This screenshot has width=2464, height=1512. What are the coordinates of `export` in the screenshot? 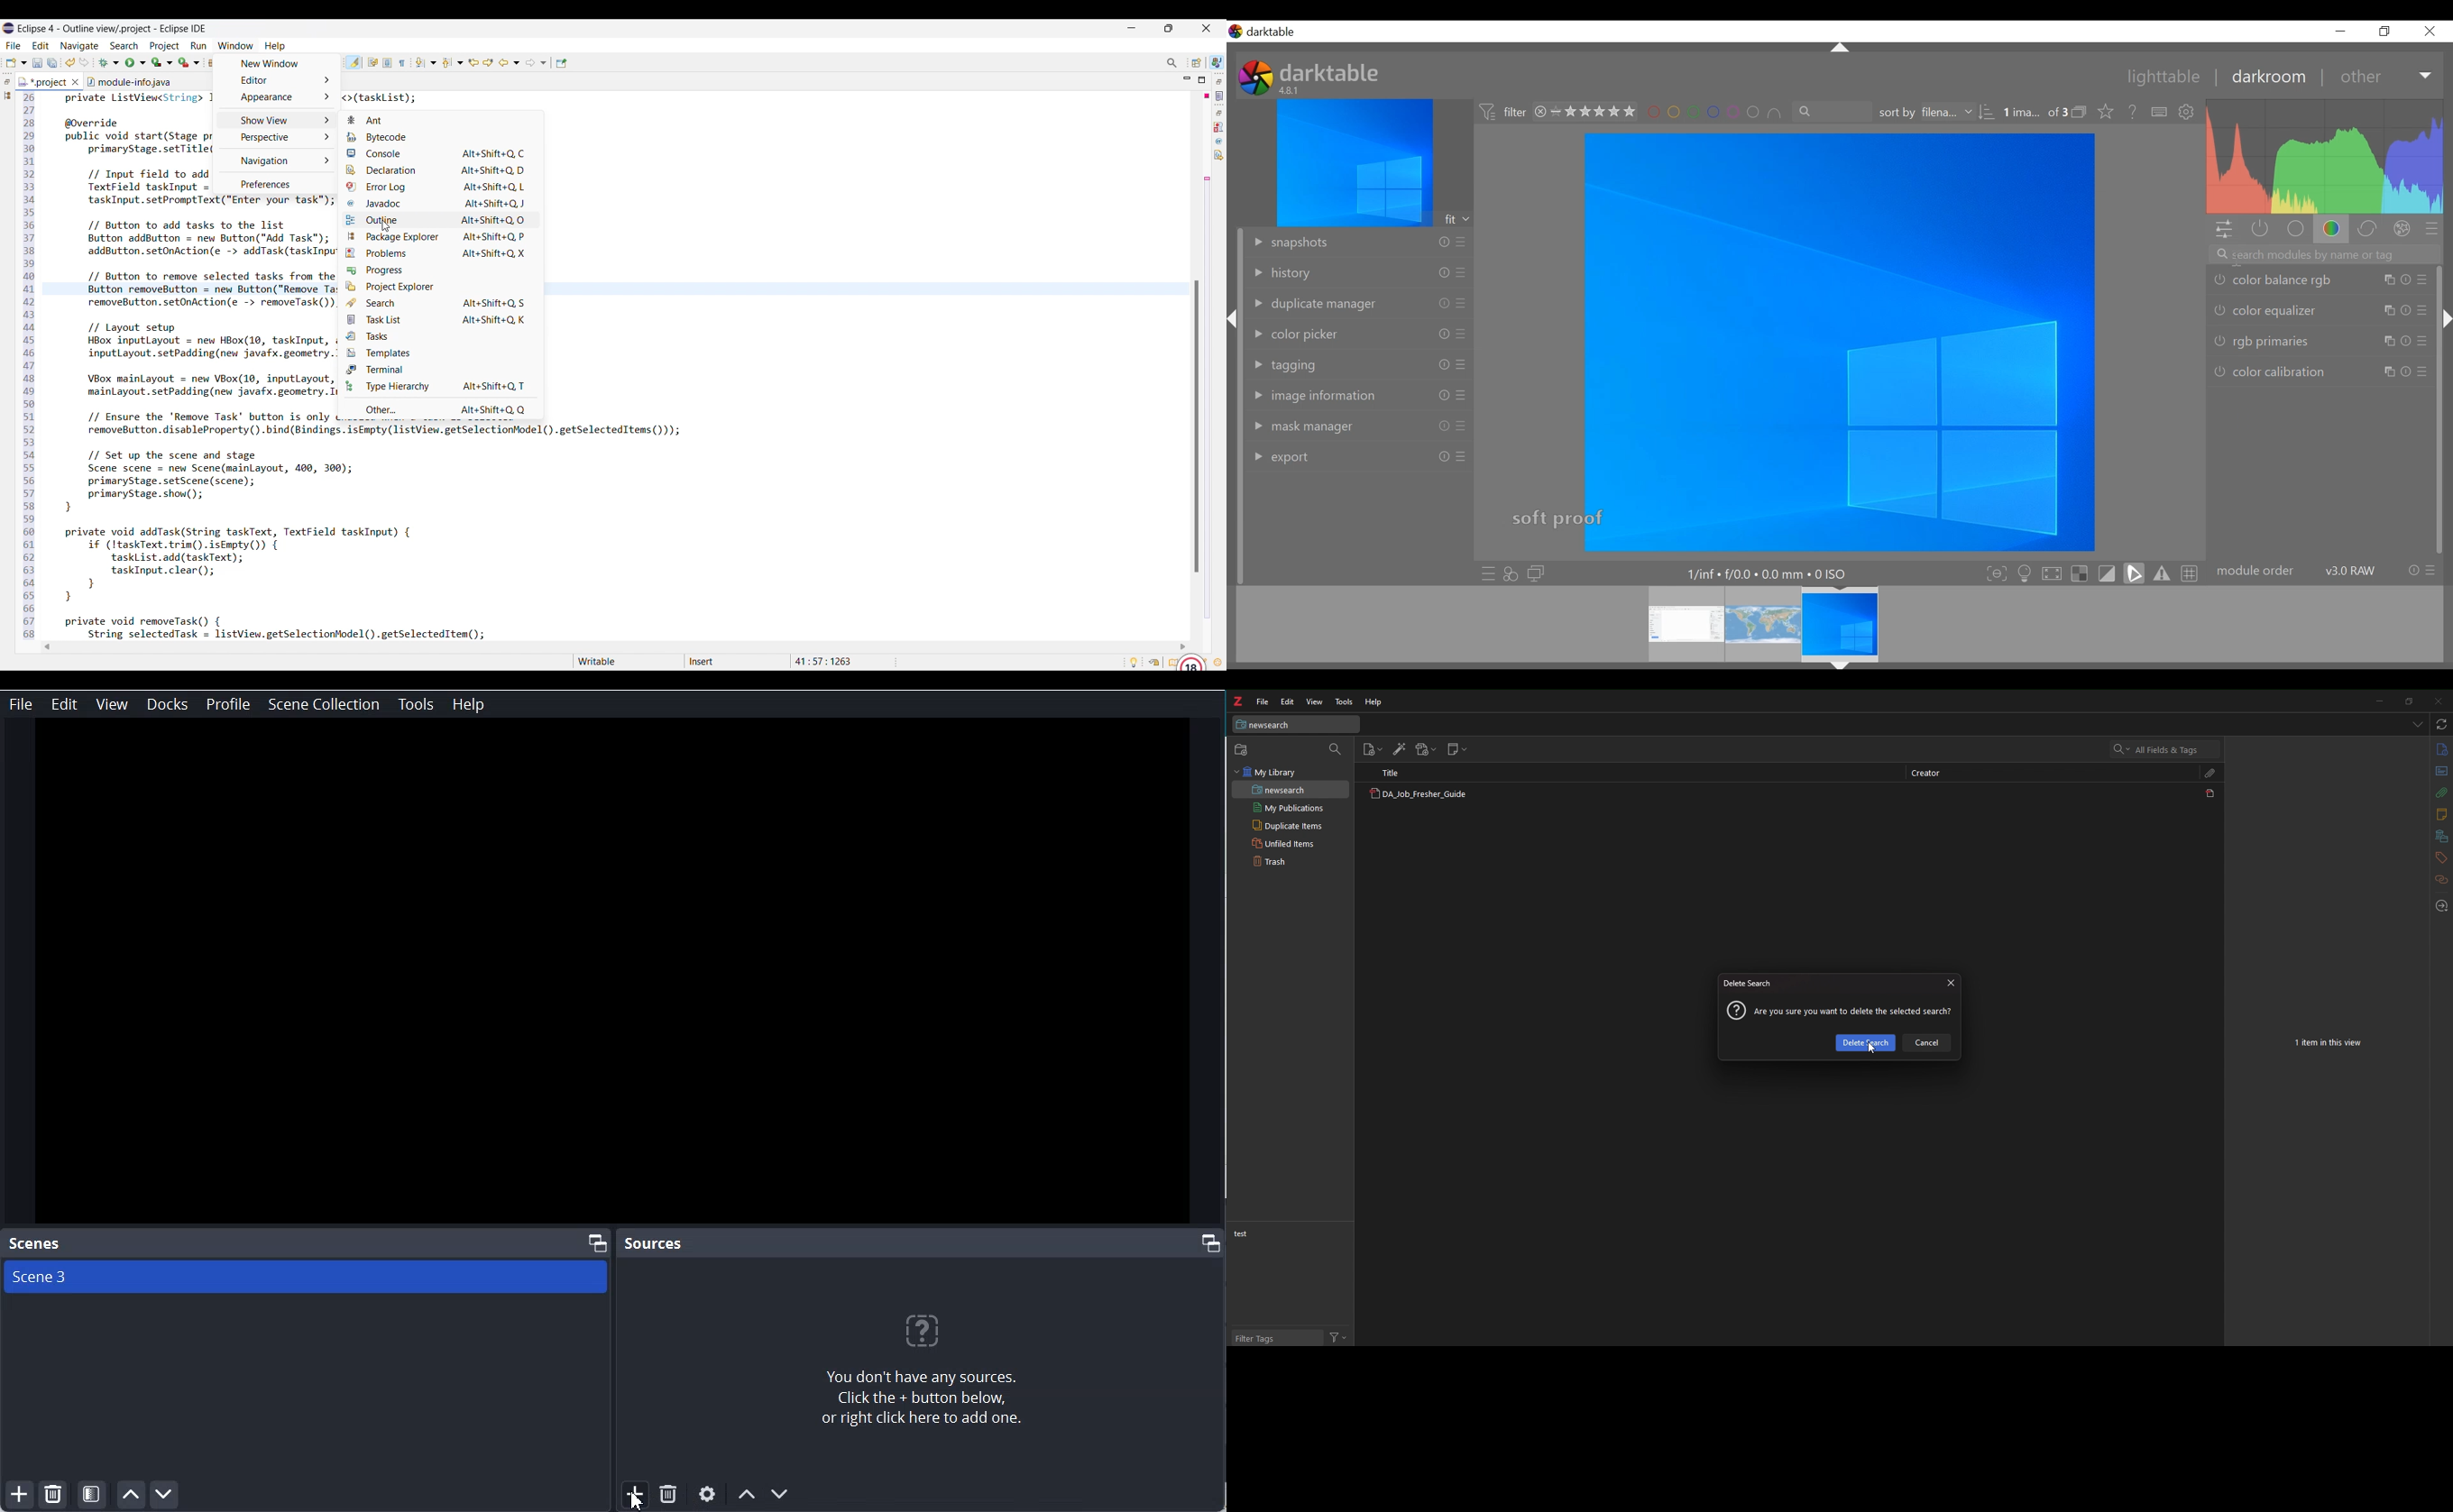 It's located at (1280, 459).